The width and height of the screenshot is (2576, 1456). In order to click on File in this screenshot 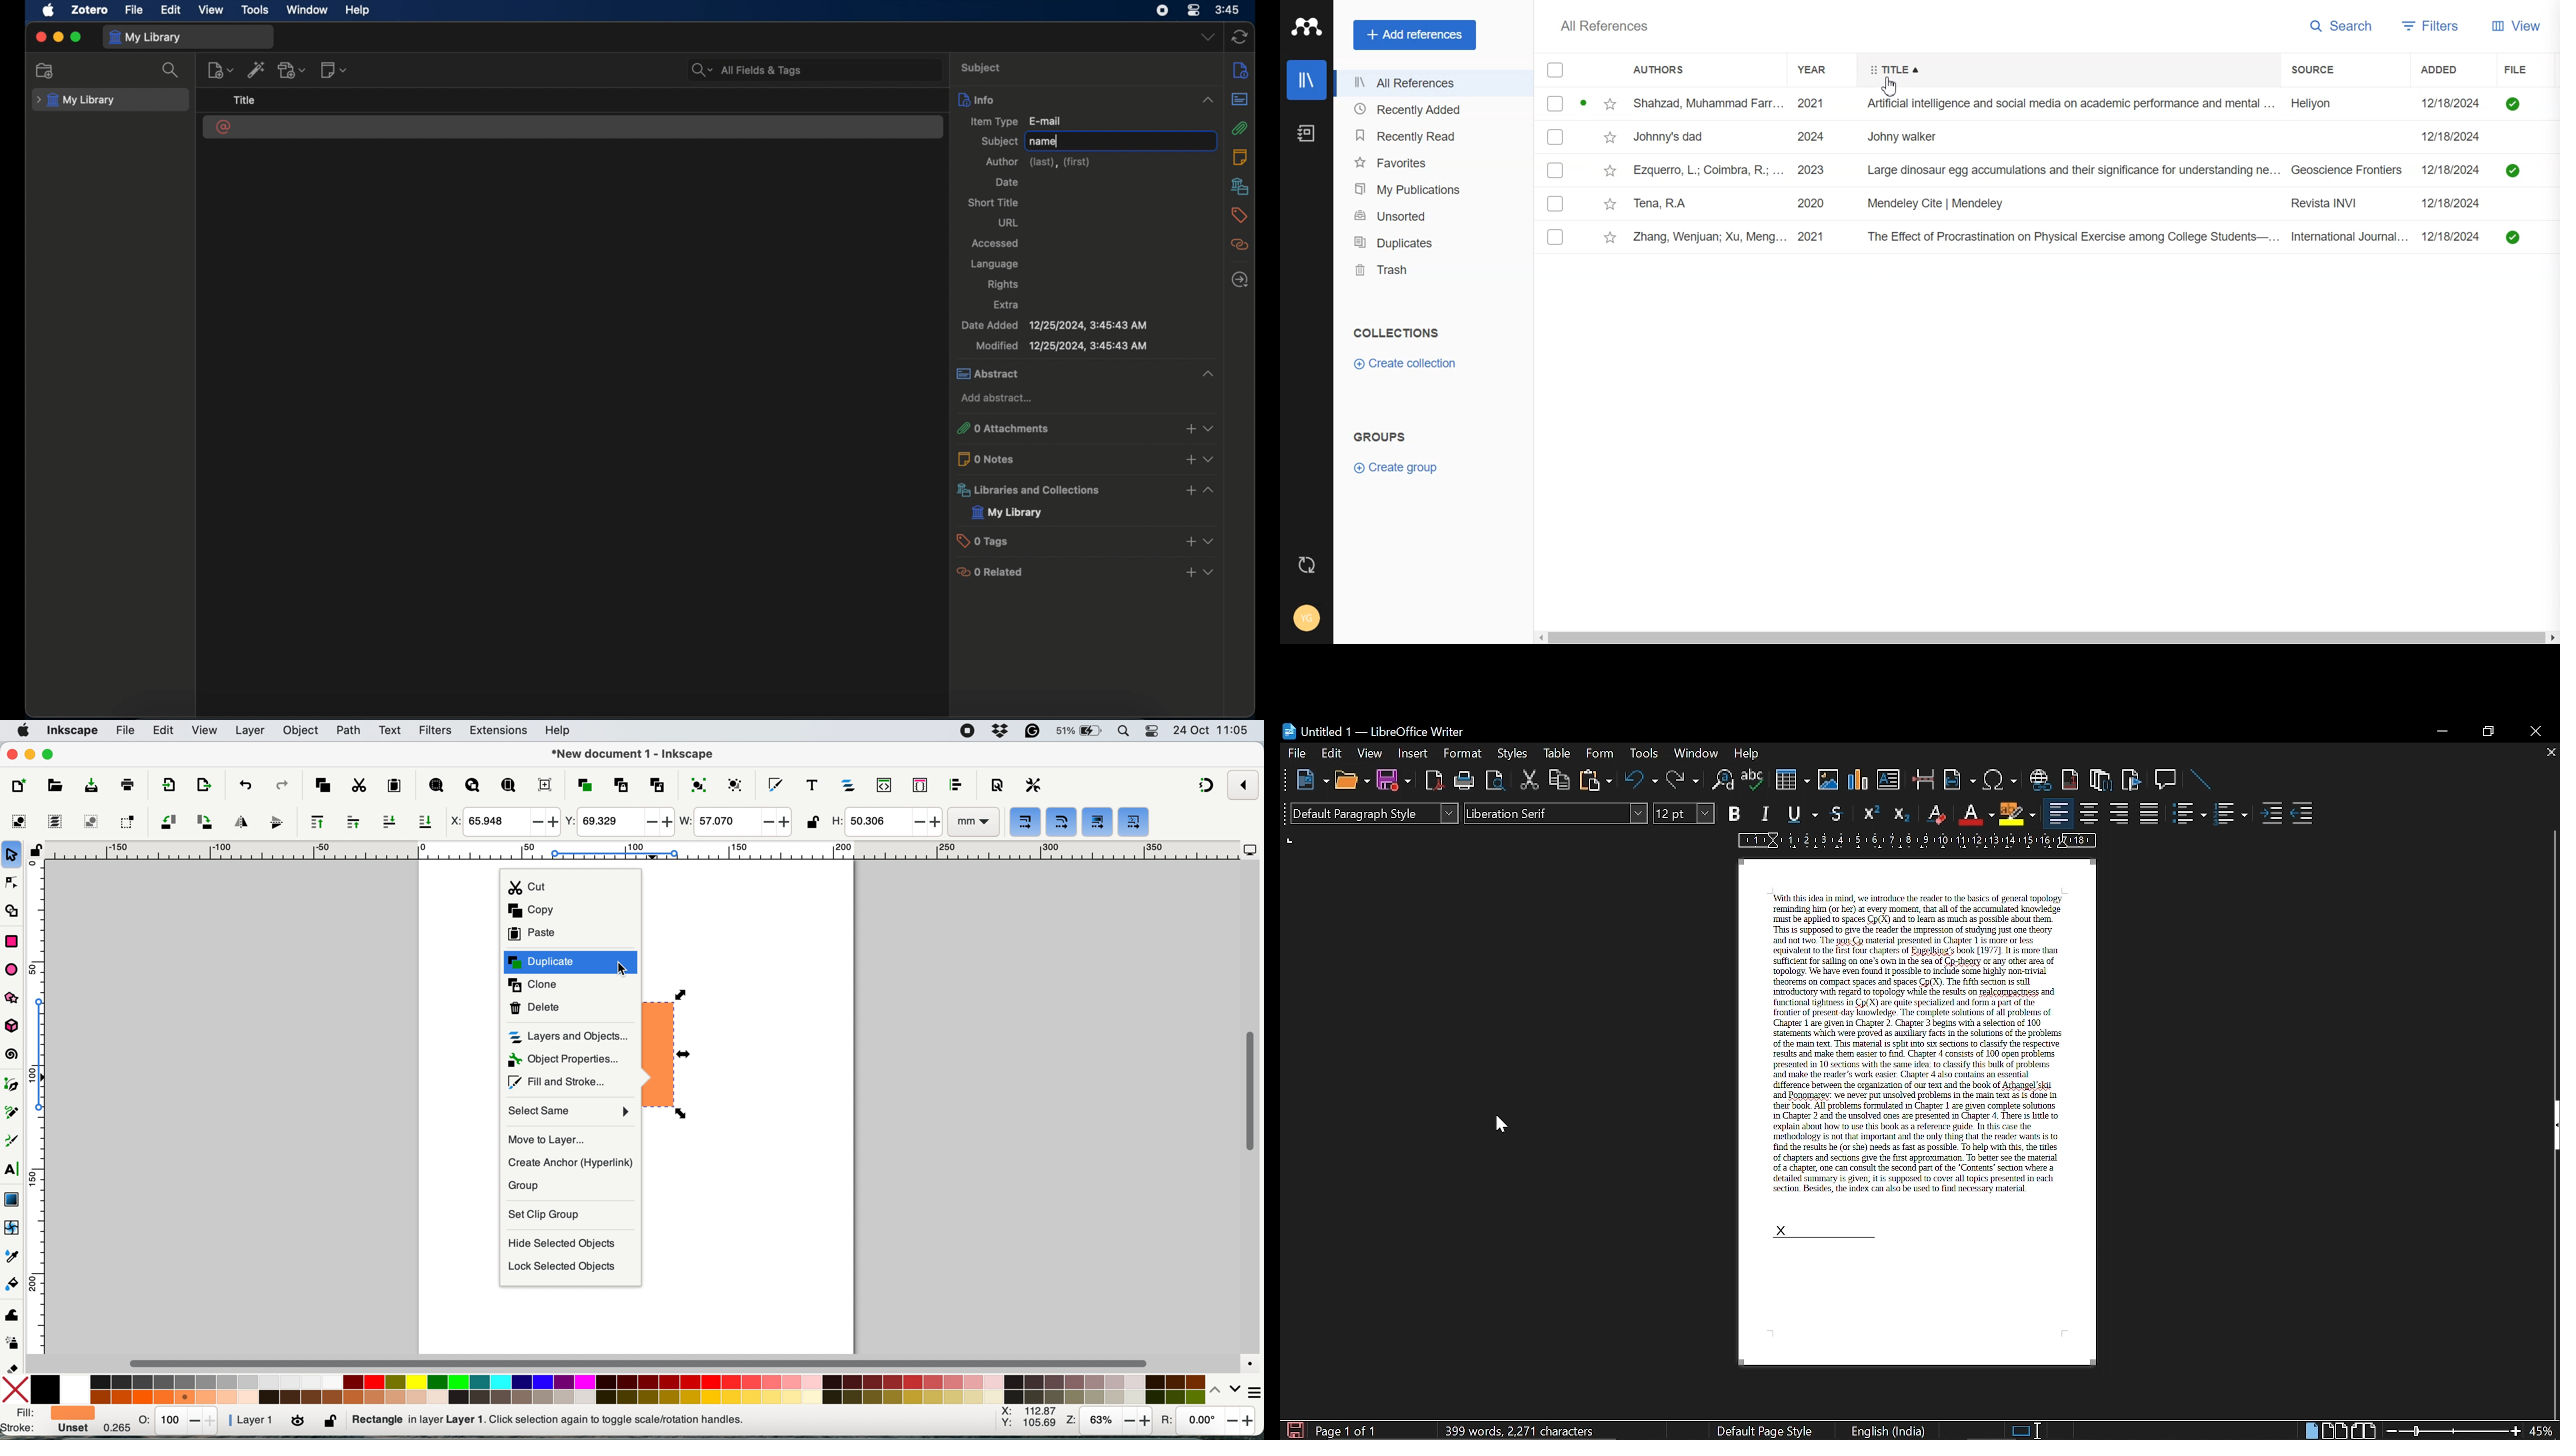, I will do `click(2095, 137)`.